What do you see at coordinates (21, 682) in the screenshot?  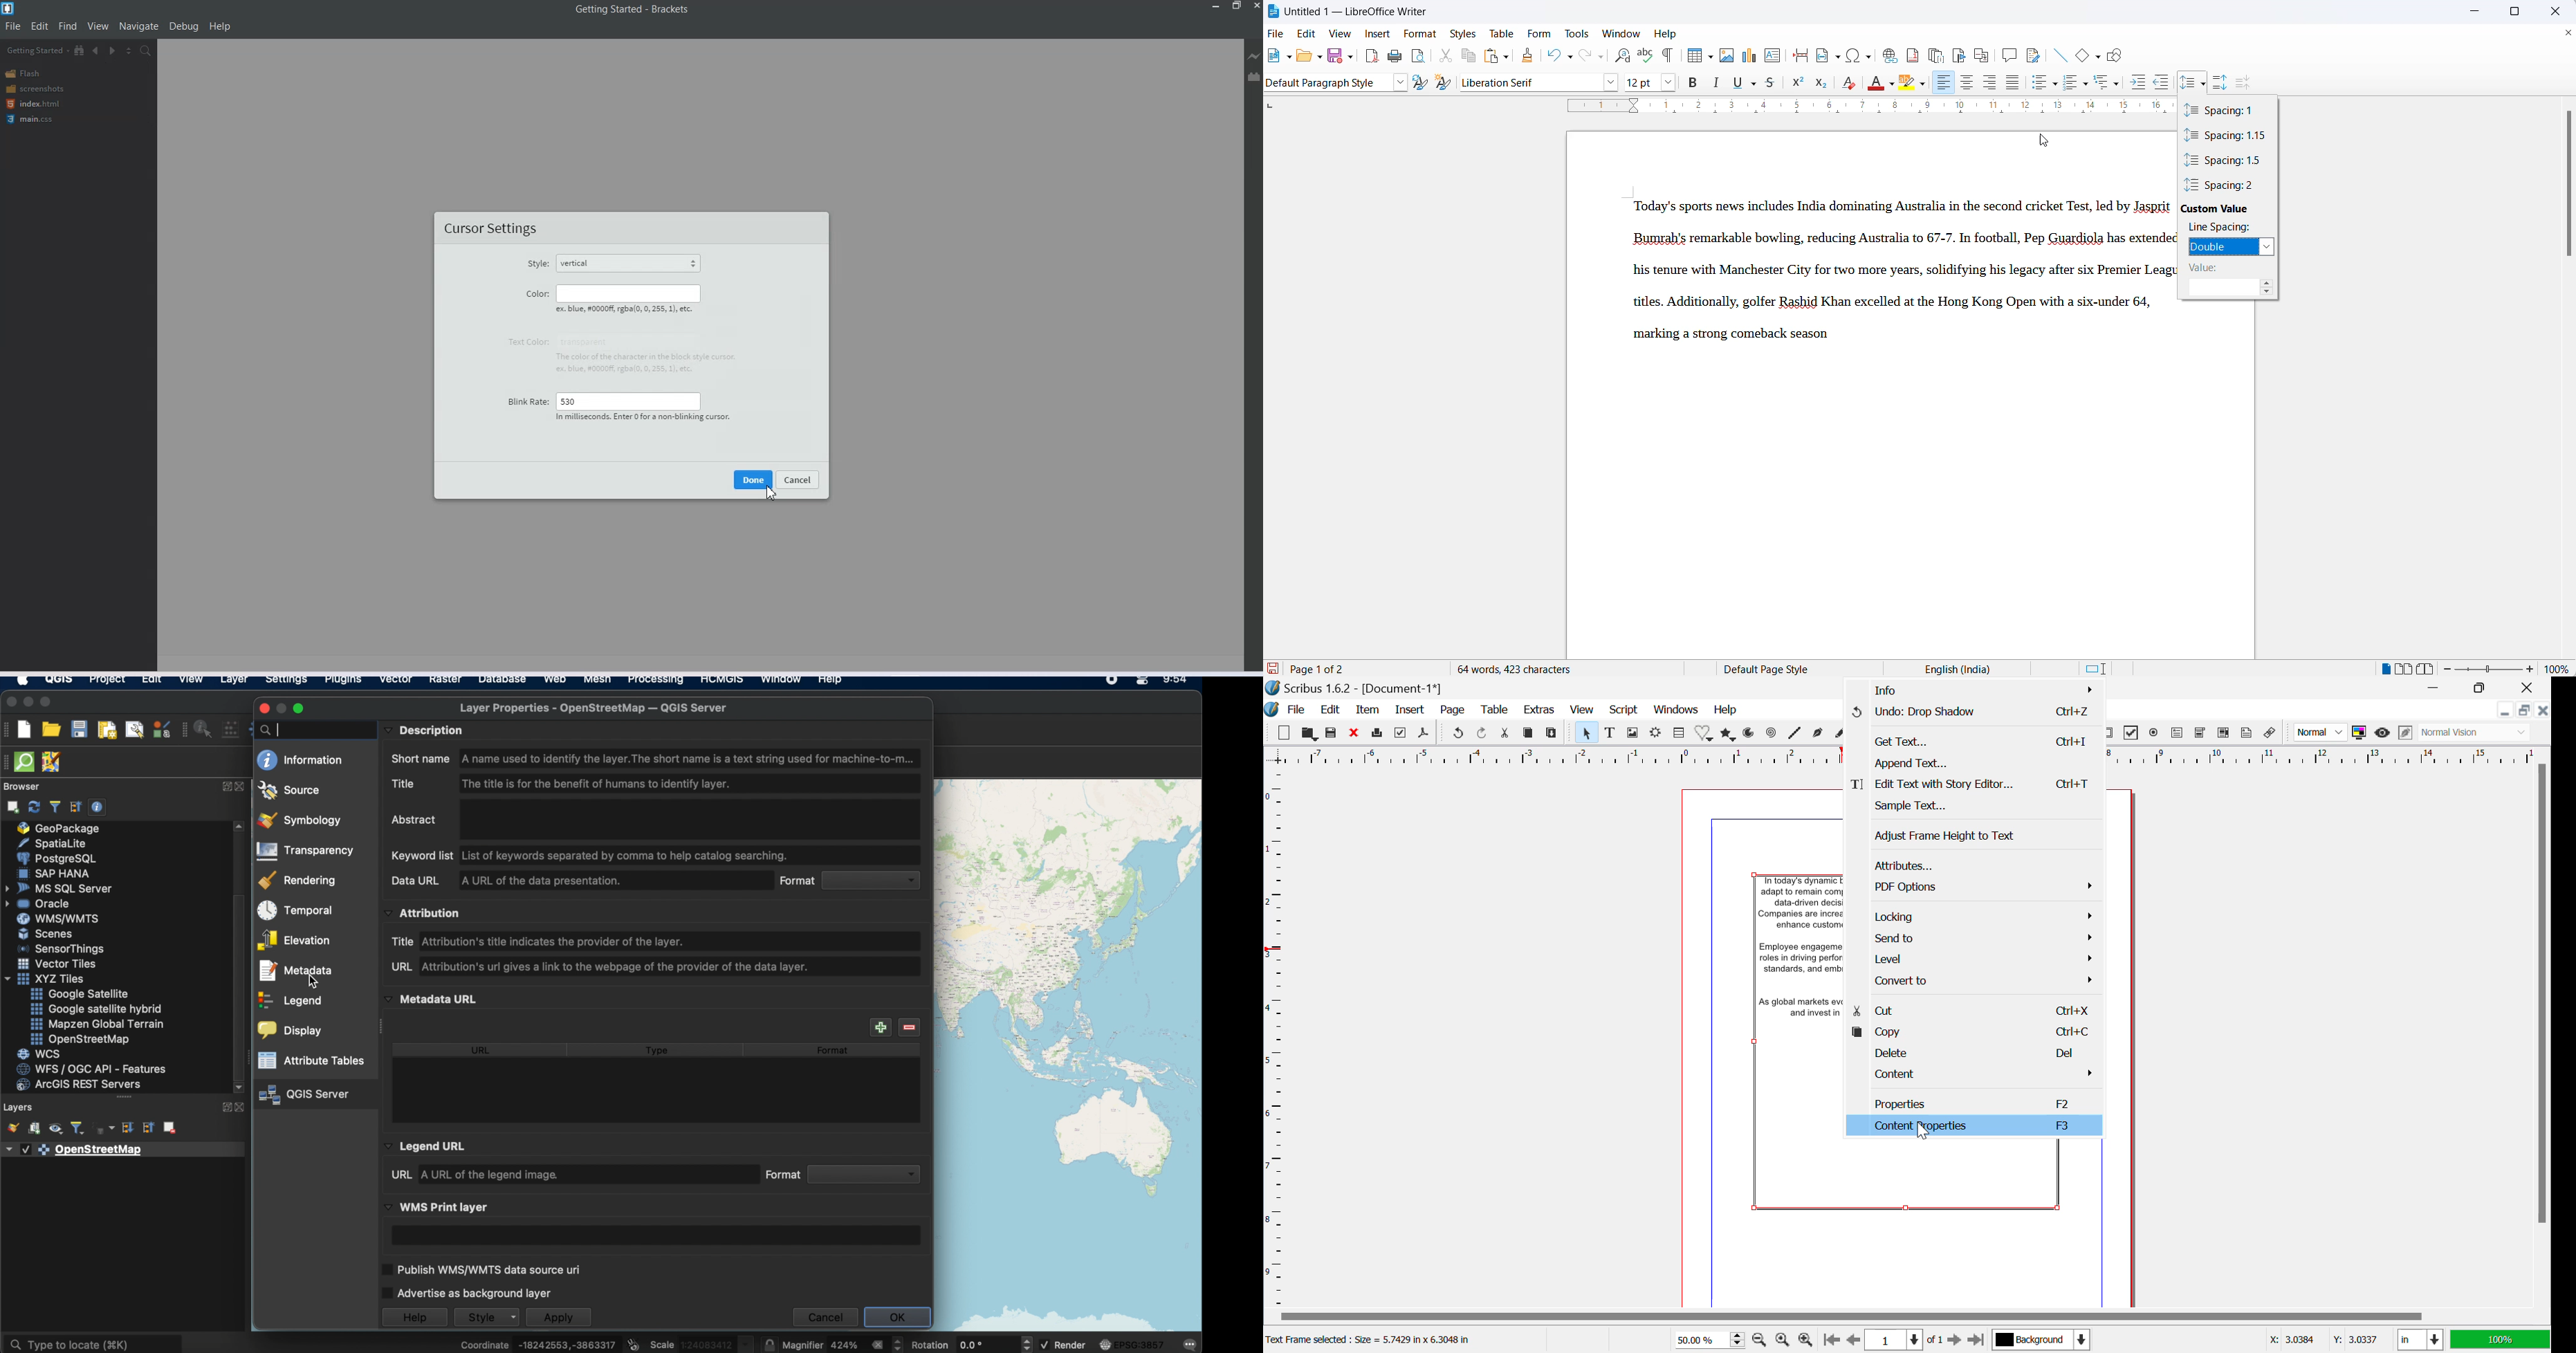 I see `apple logo` at bounding box center [21, 682].